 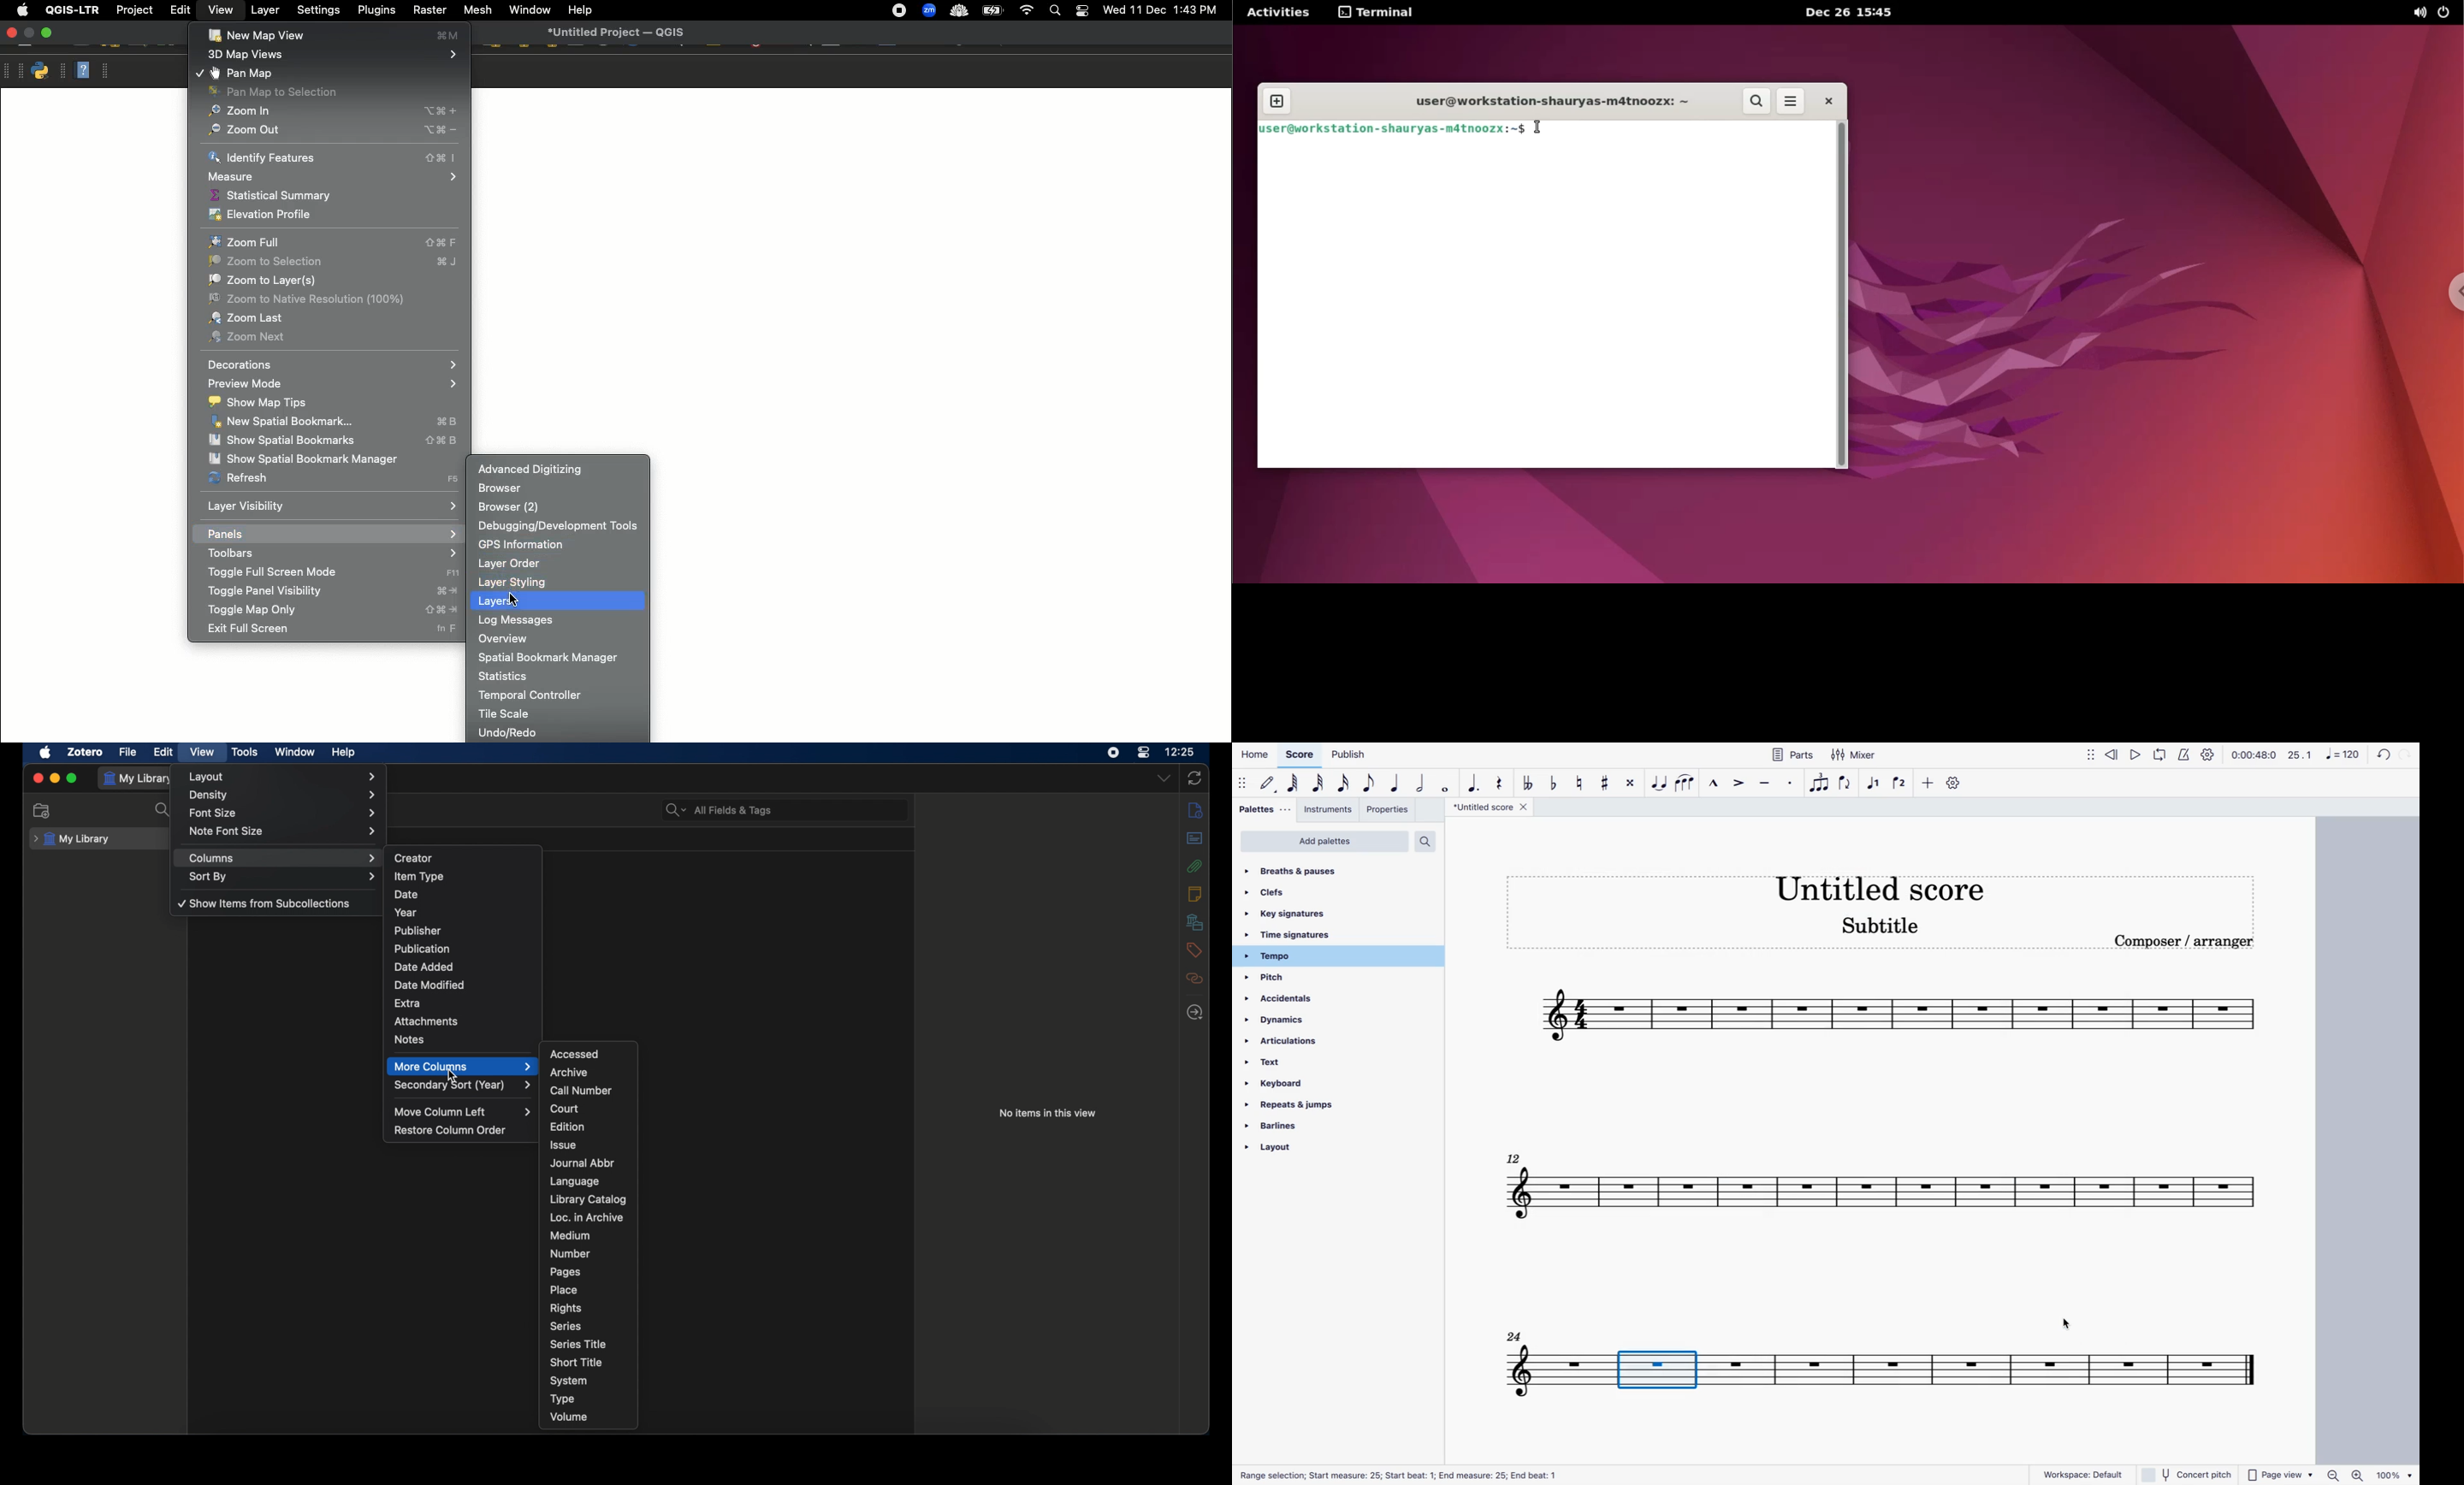 What do you see at coordinates (1661, 1369) in the screenshot?
I see `new space between systems` at bounding box center [1661, 1369].